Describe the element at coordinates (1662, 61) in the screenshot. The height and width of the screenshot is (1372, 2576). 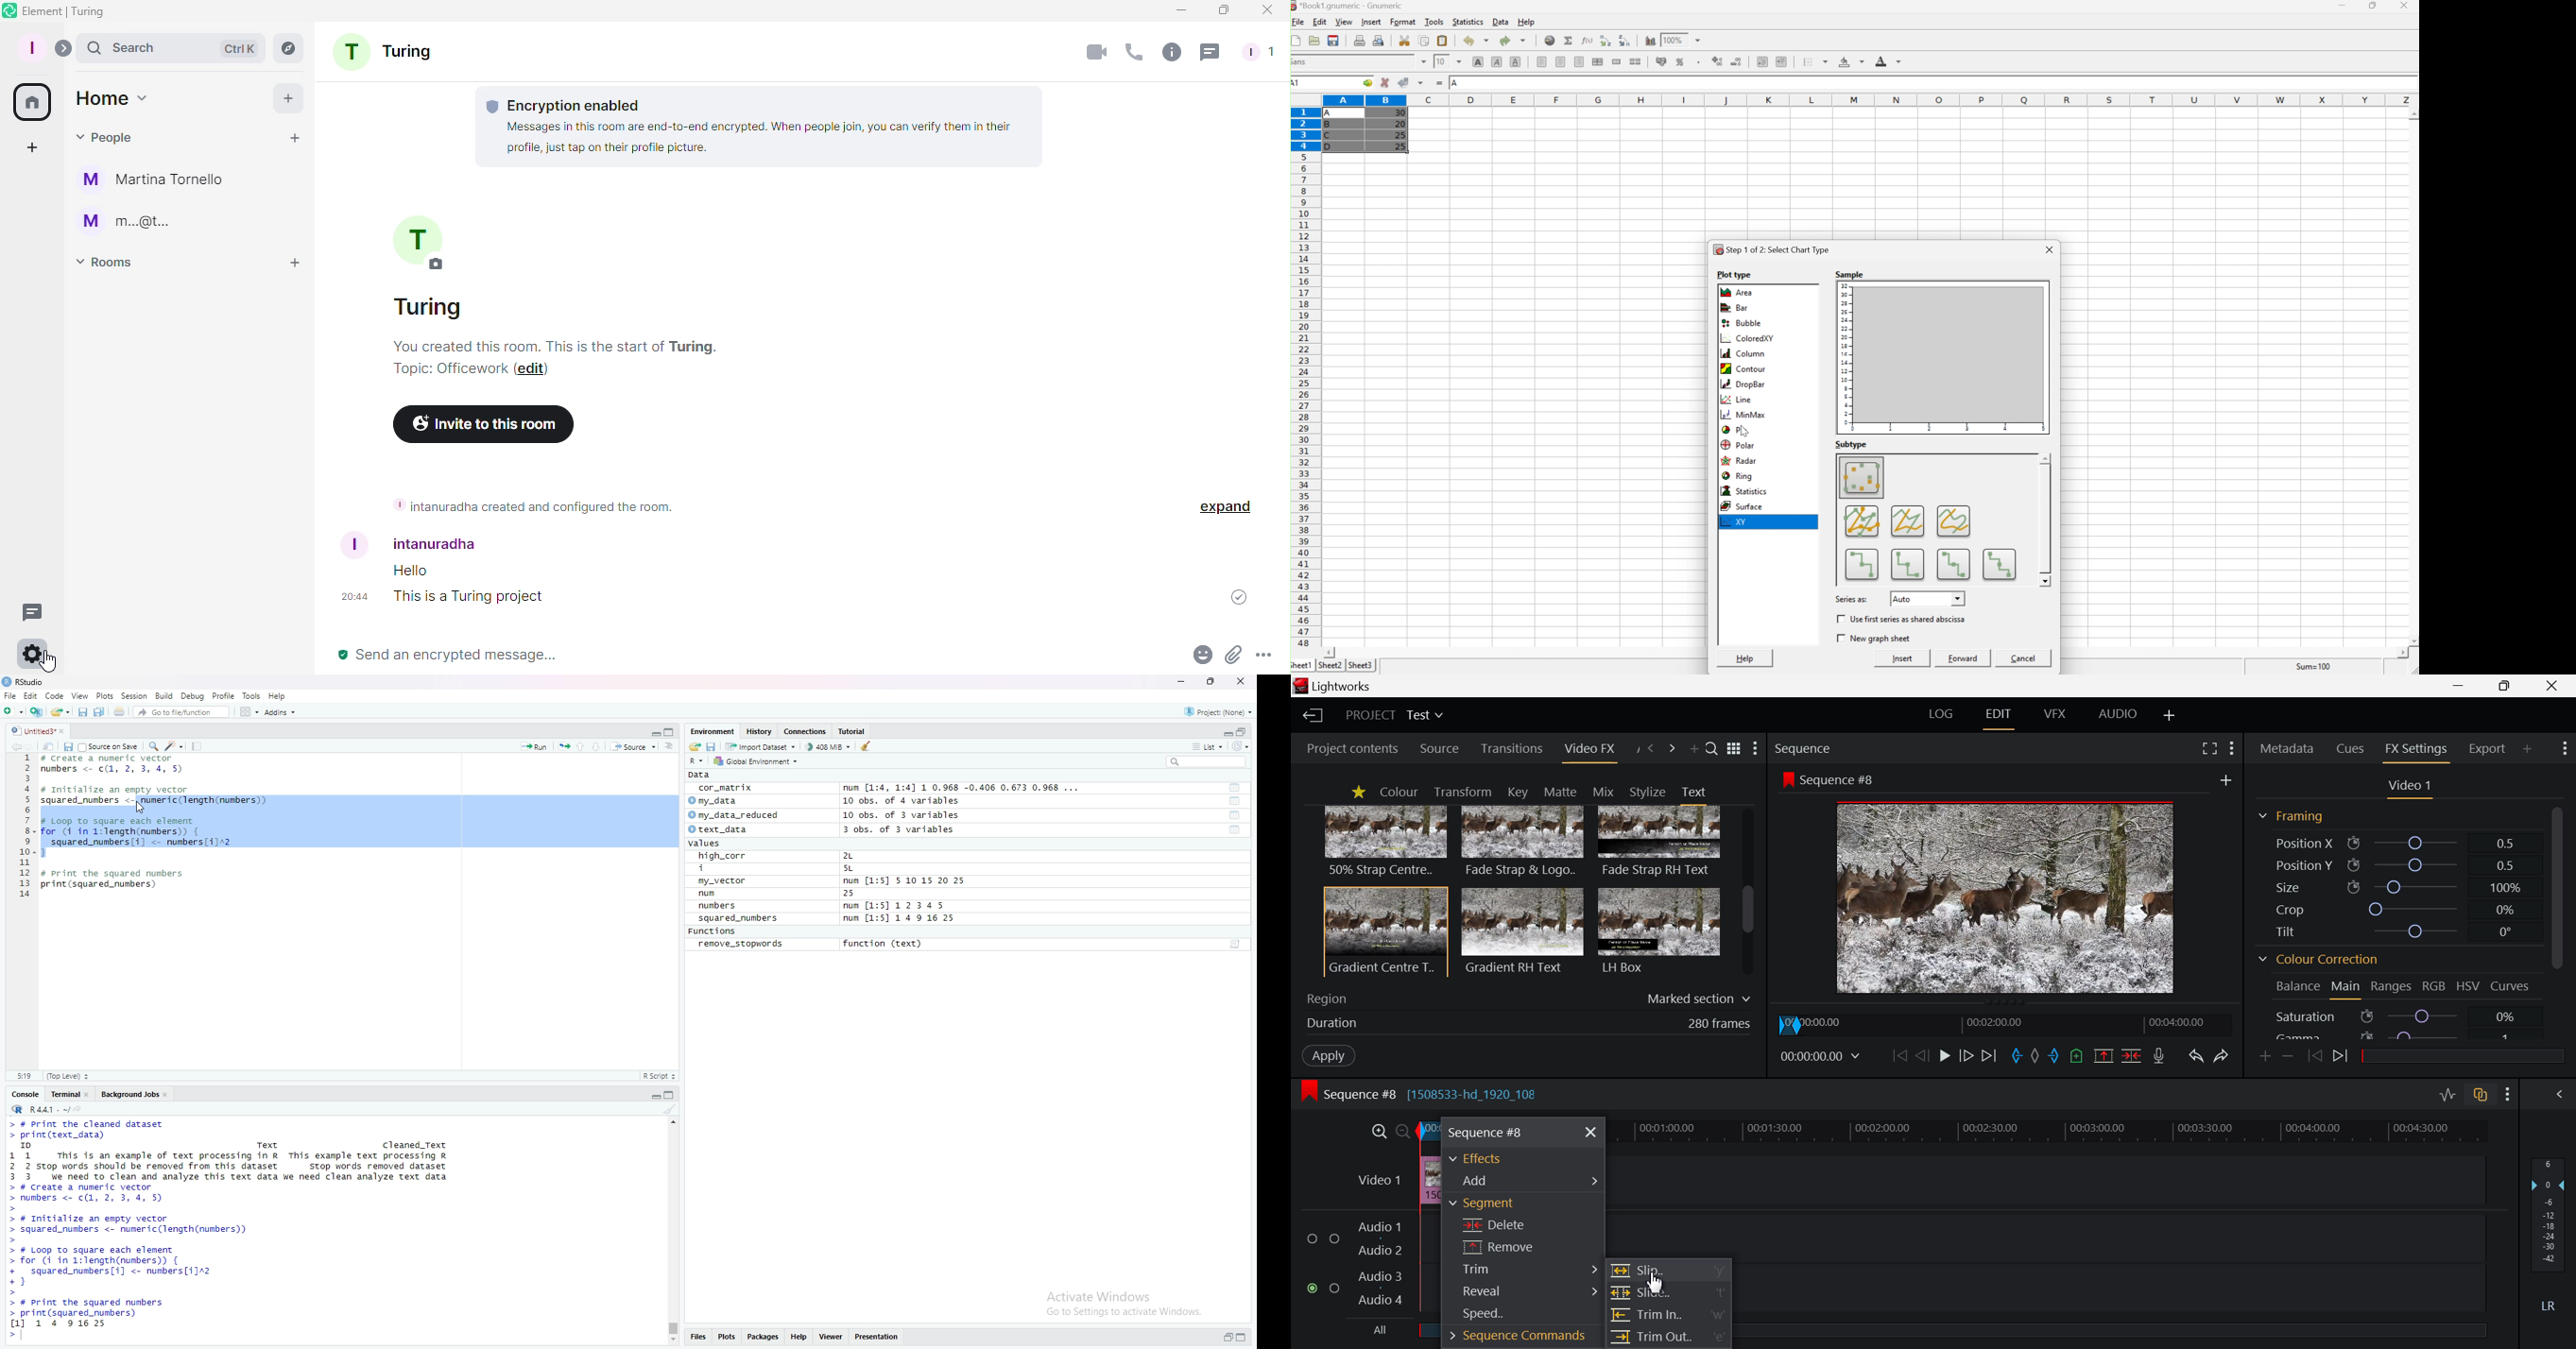
I see `Format selection as accounting` at that location.